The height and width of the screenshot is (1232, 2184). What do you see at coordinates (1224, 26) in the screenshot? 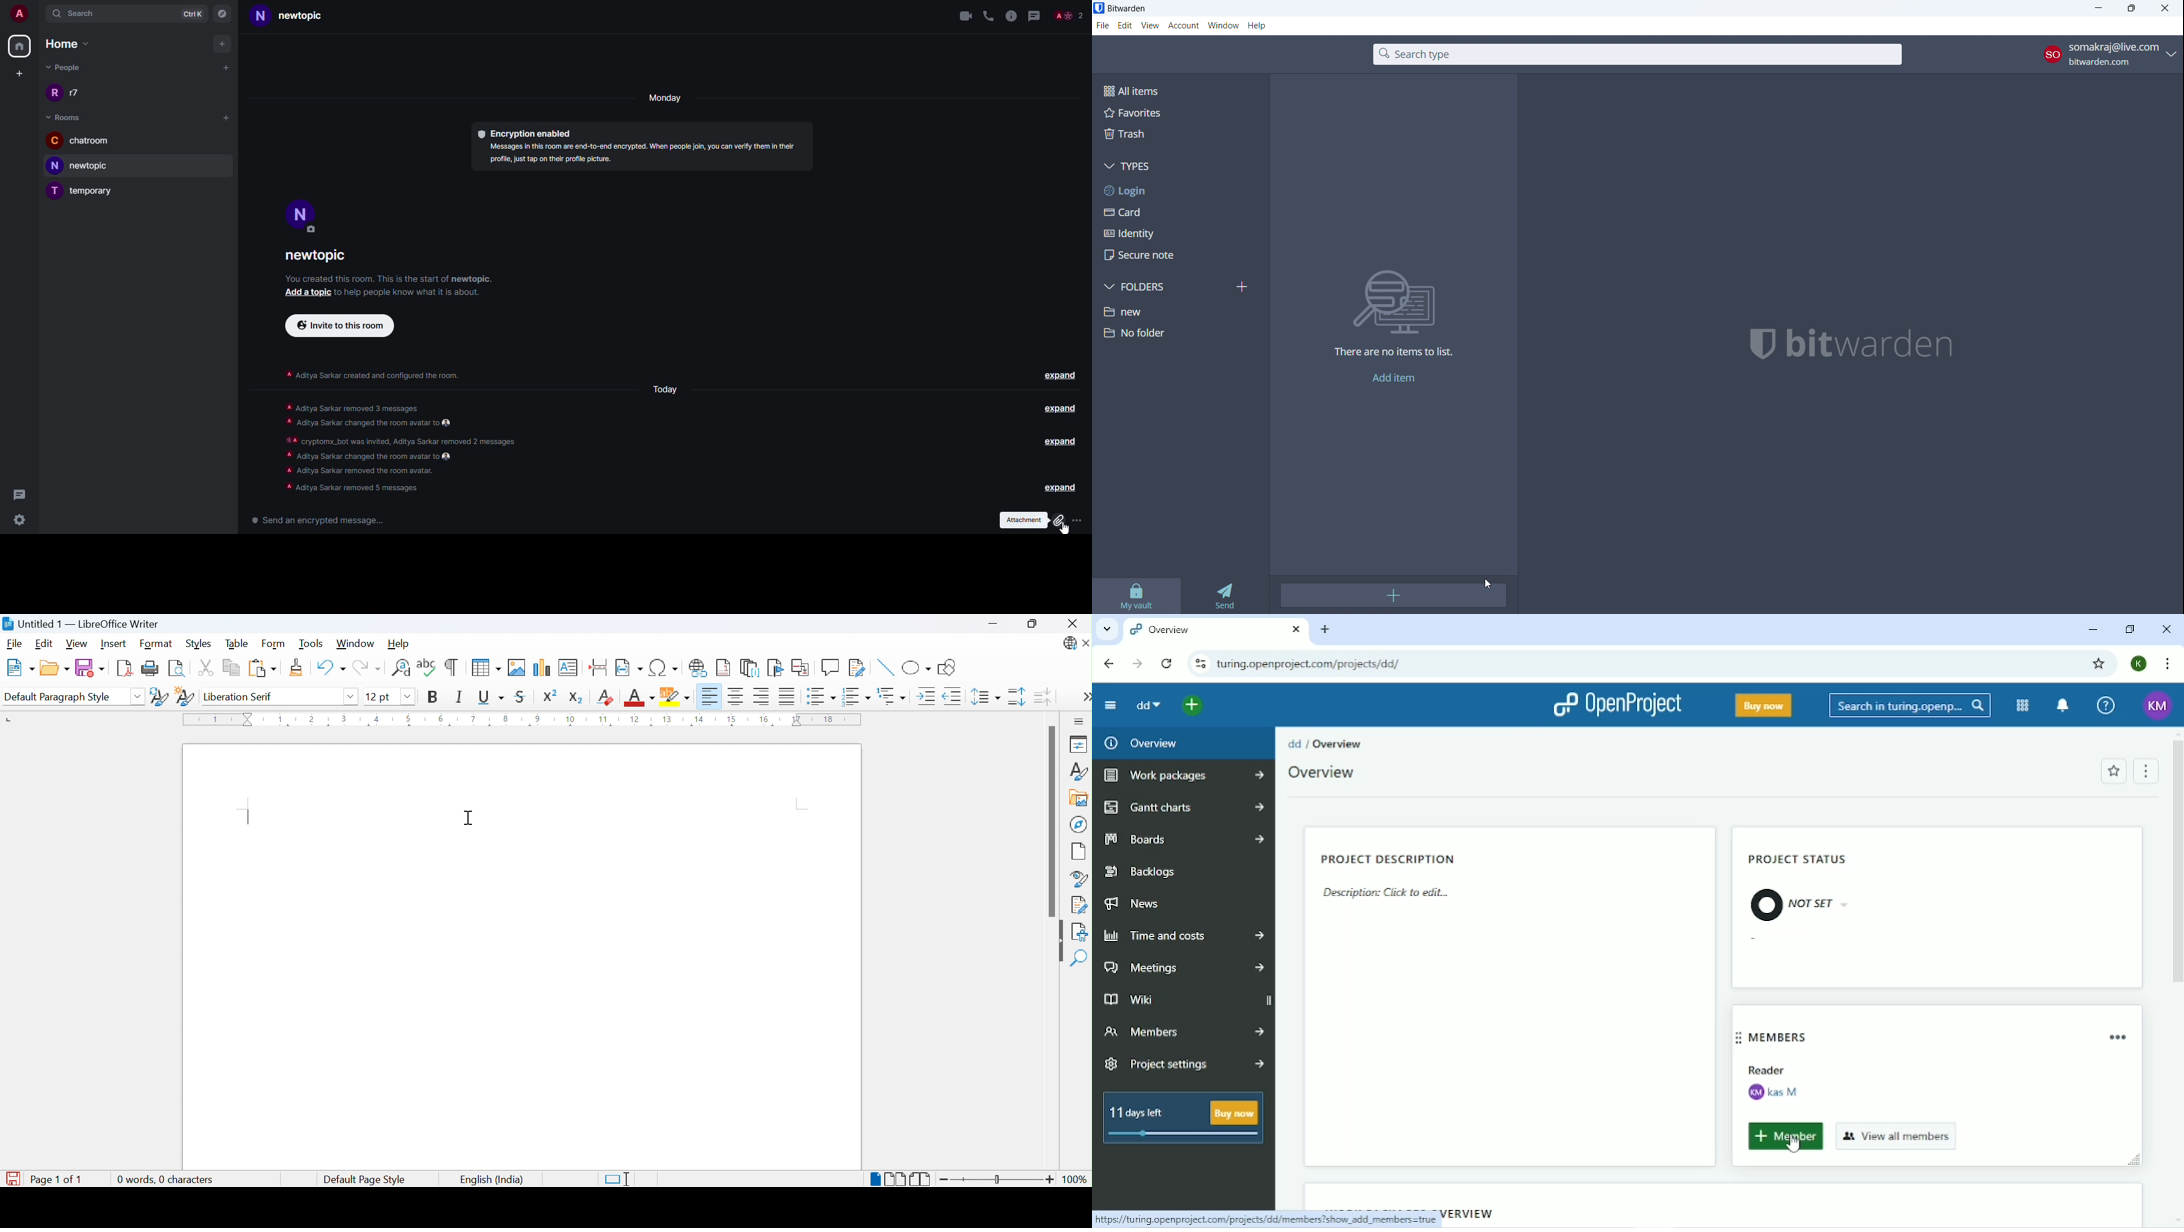
I see `window` at bounding box center [1224, 26].